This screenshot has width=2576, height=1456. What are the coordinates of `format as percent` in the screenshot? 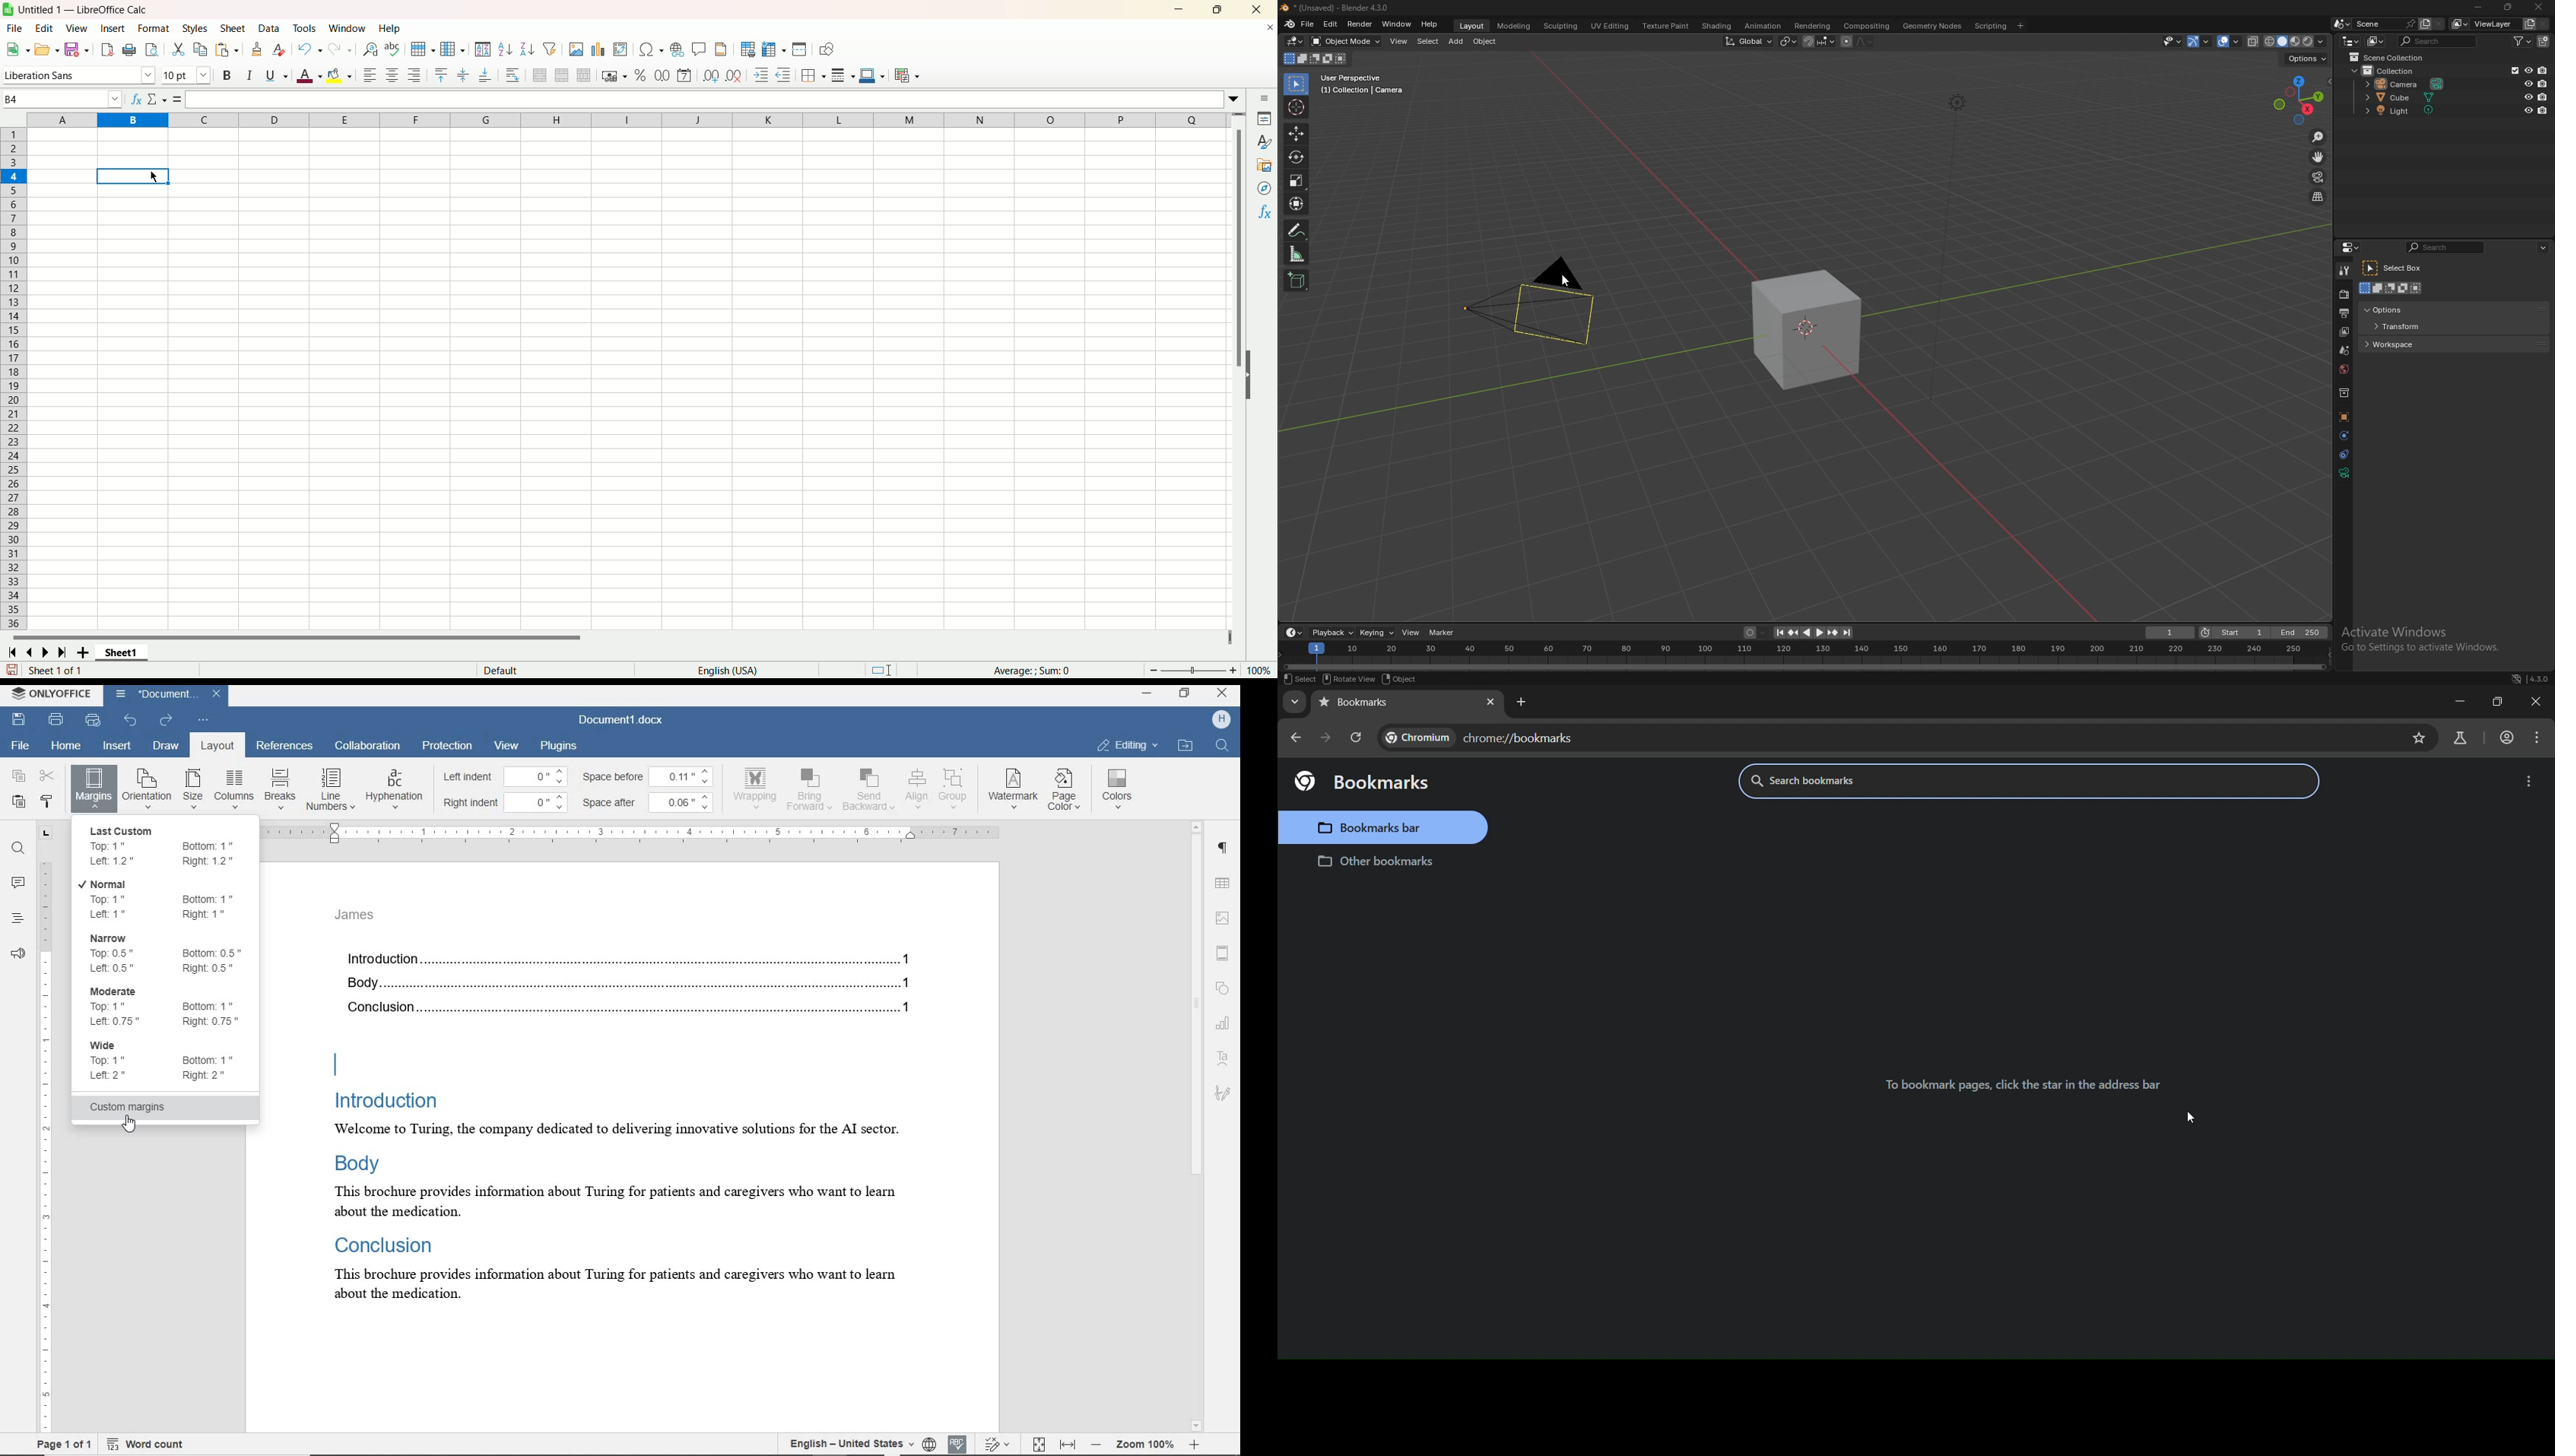 It's located at (638, 76).